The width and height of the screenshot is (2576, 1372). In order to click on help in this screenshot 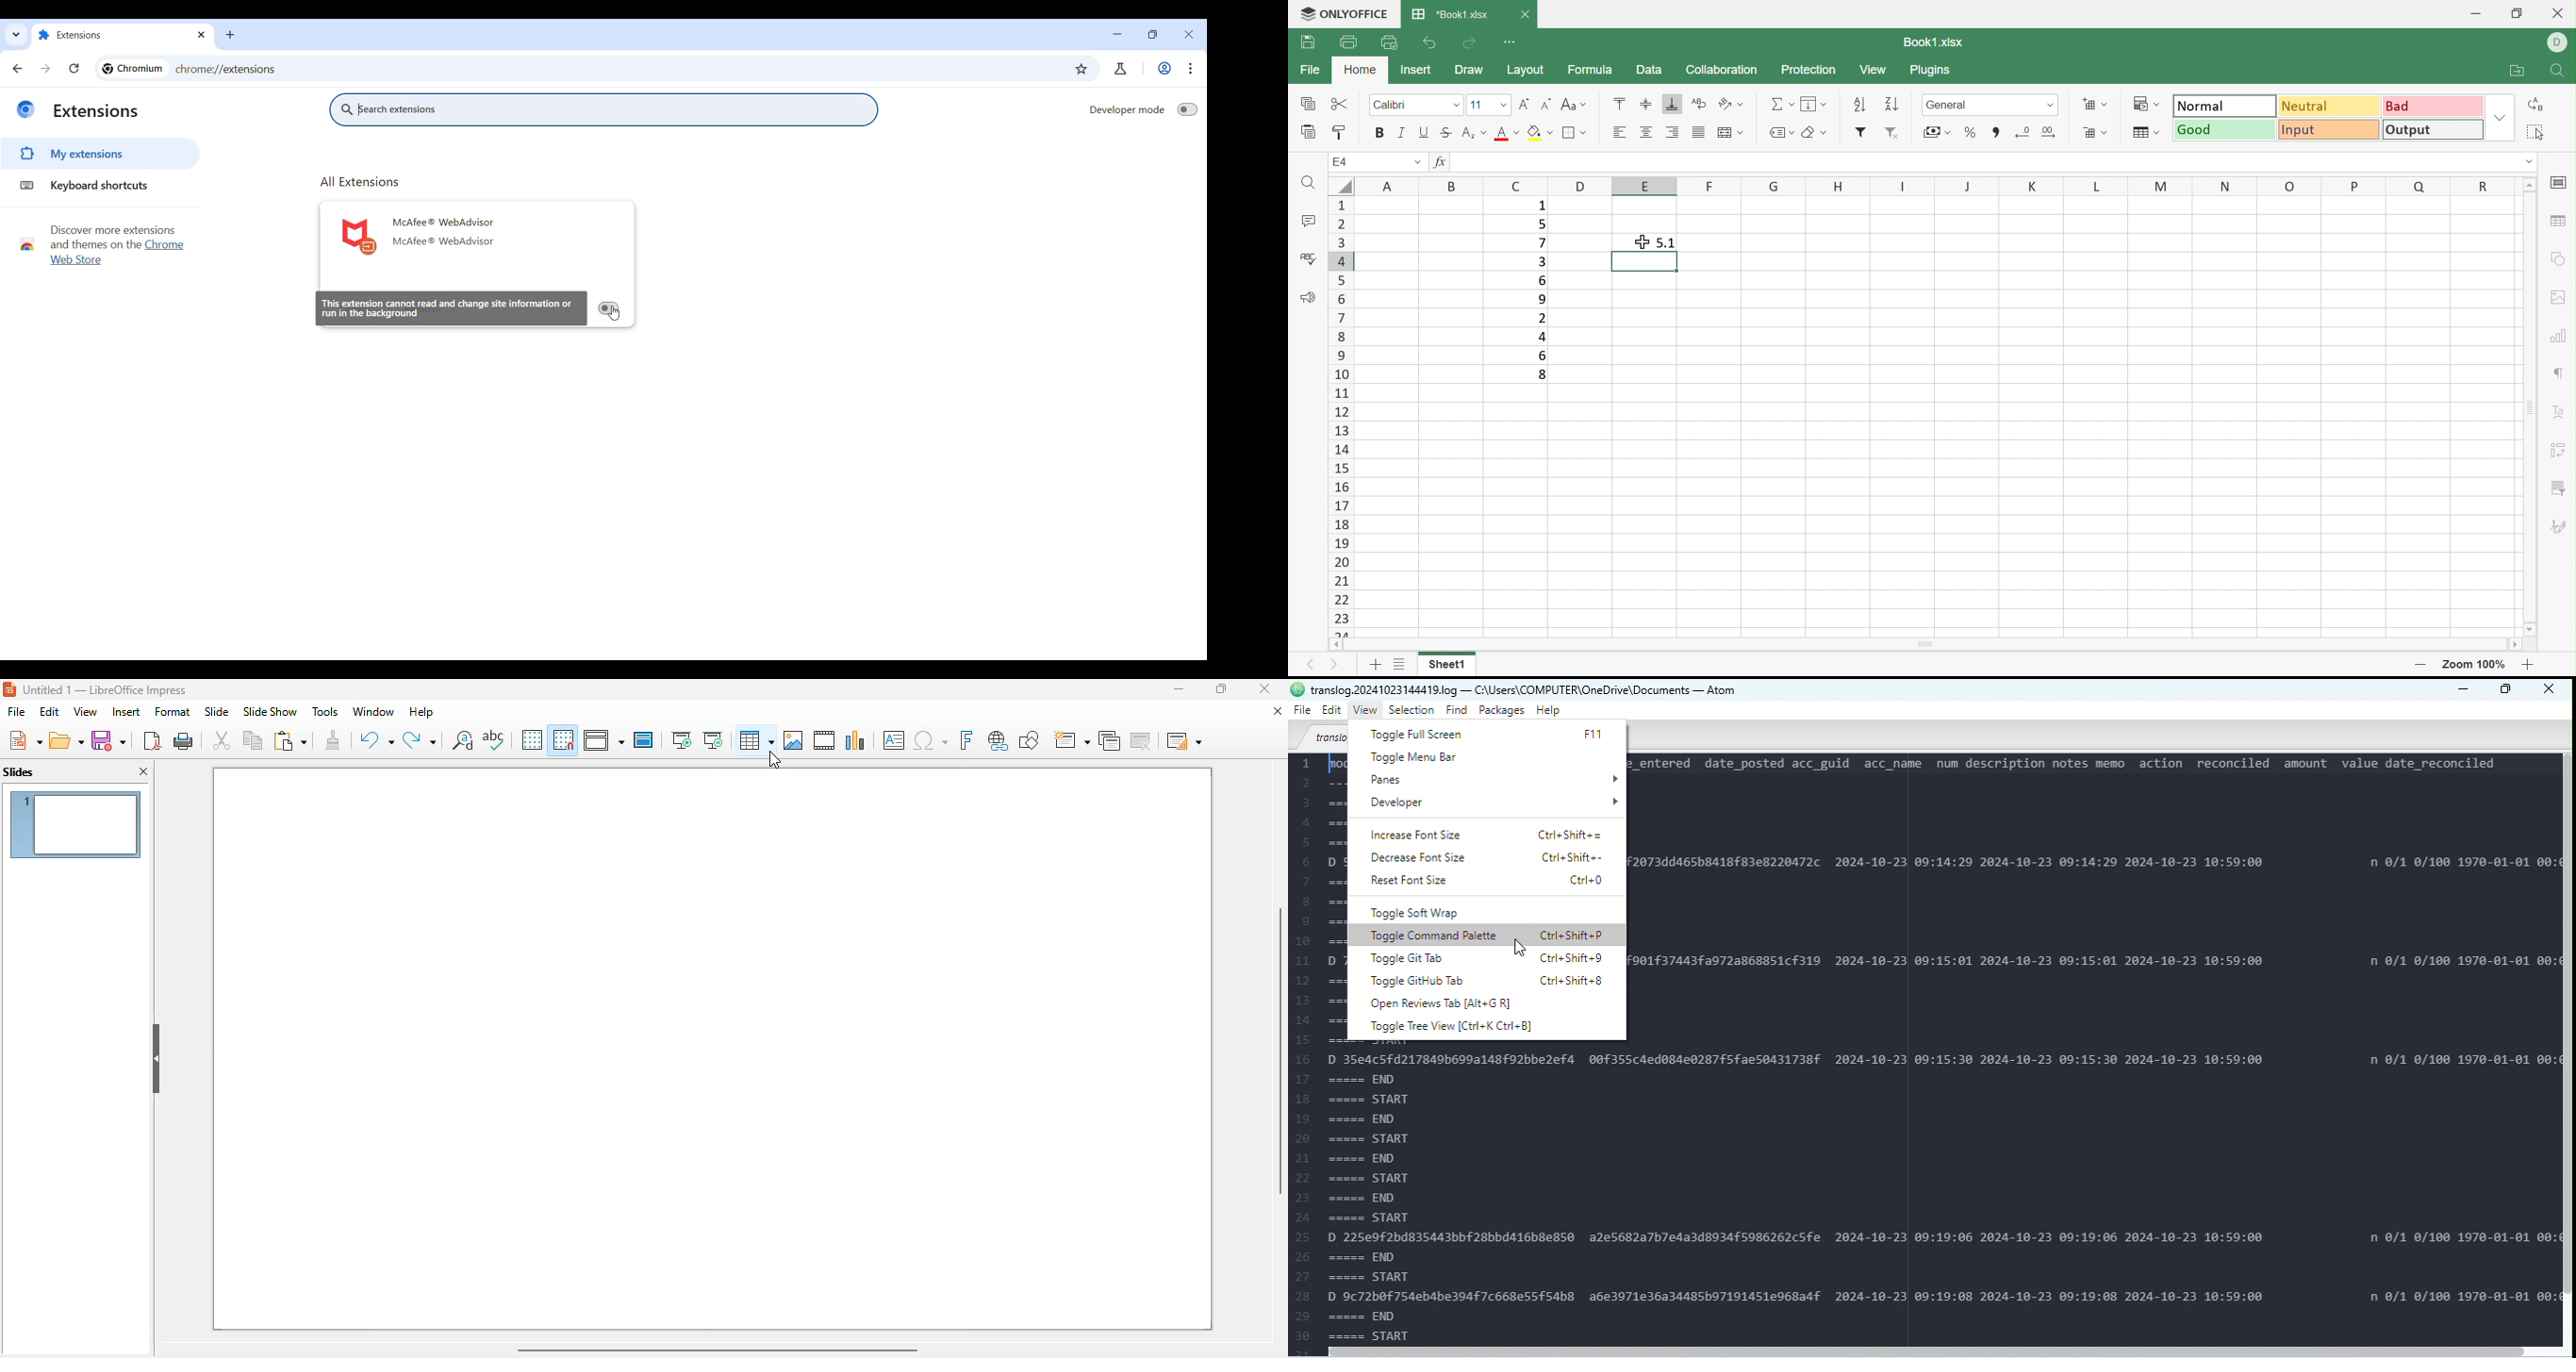, I will do `click(422, 712)`.